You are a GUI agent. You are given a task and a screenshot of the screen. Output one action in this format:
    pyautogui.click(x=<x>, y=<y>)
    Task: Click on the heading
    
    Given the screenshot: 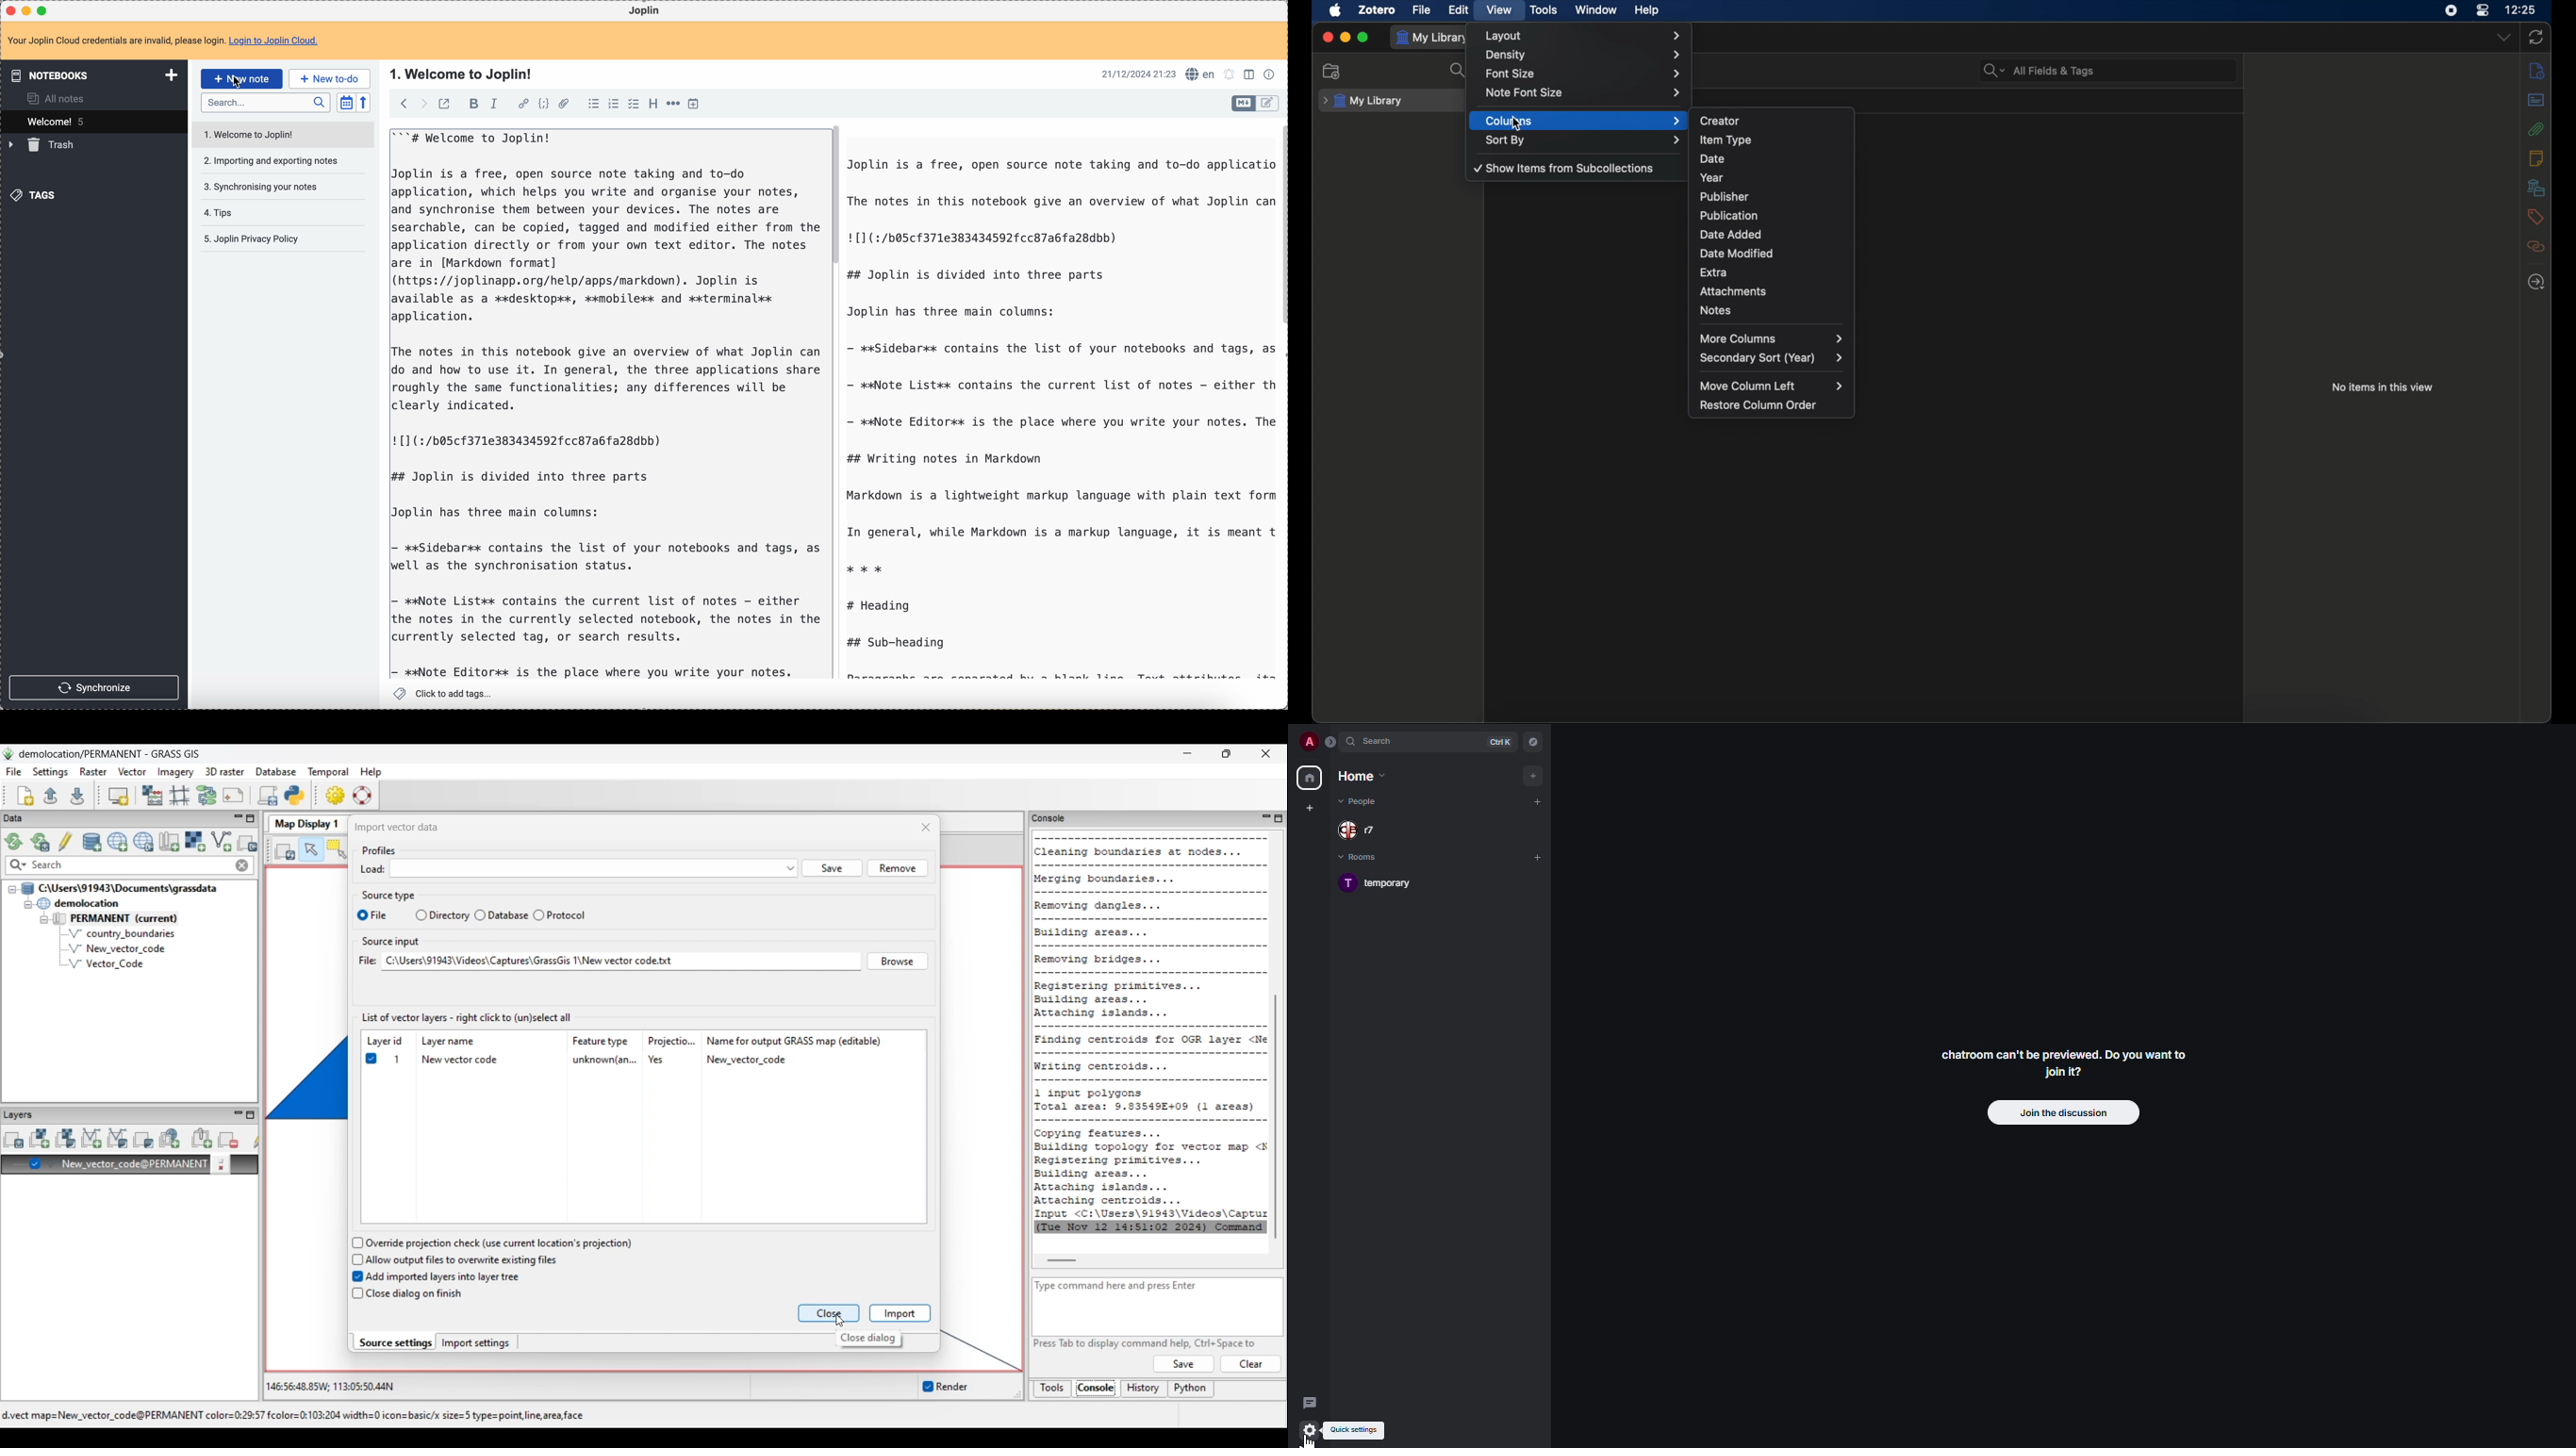 What is the action you would take?
    pyautogui.click(x=653, y=104)
    